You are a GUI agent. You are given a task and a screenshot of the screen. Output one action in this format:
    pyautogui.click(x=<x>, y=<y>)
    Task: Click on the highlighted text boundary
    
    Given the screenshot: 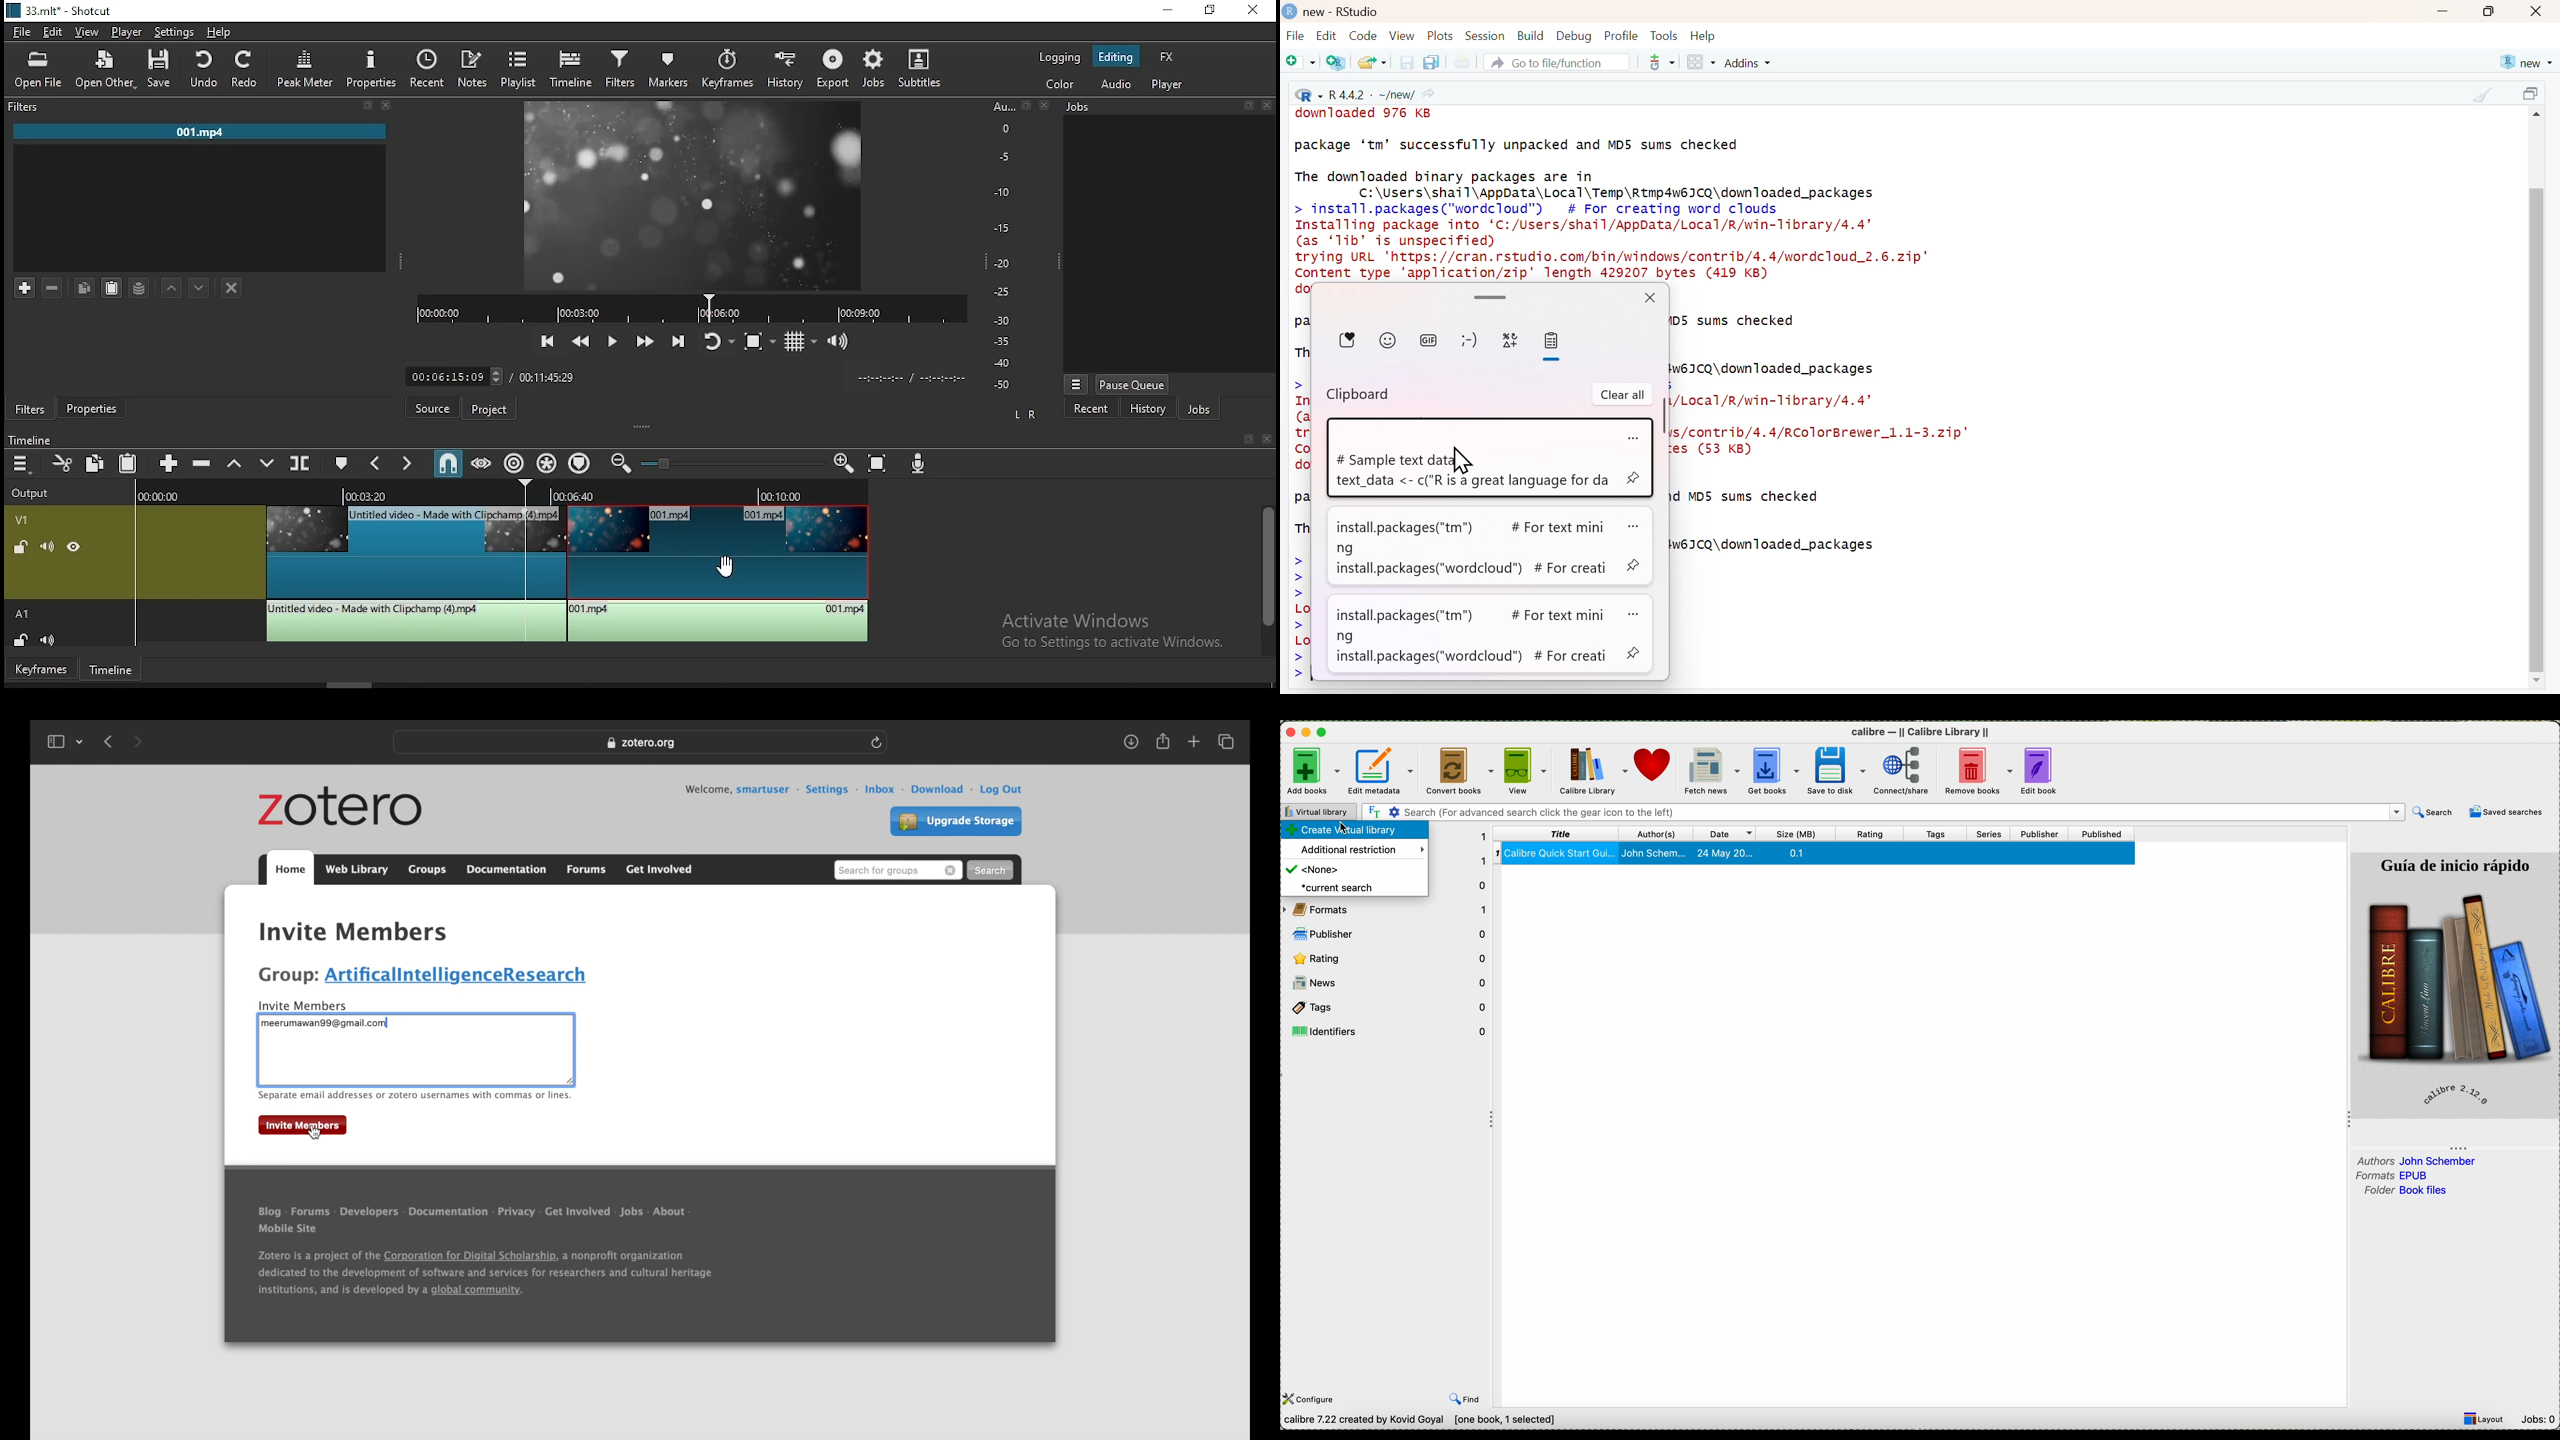 What is the action you would take?
    pyautogui.click(x=575, y=1048)
    